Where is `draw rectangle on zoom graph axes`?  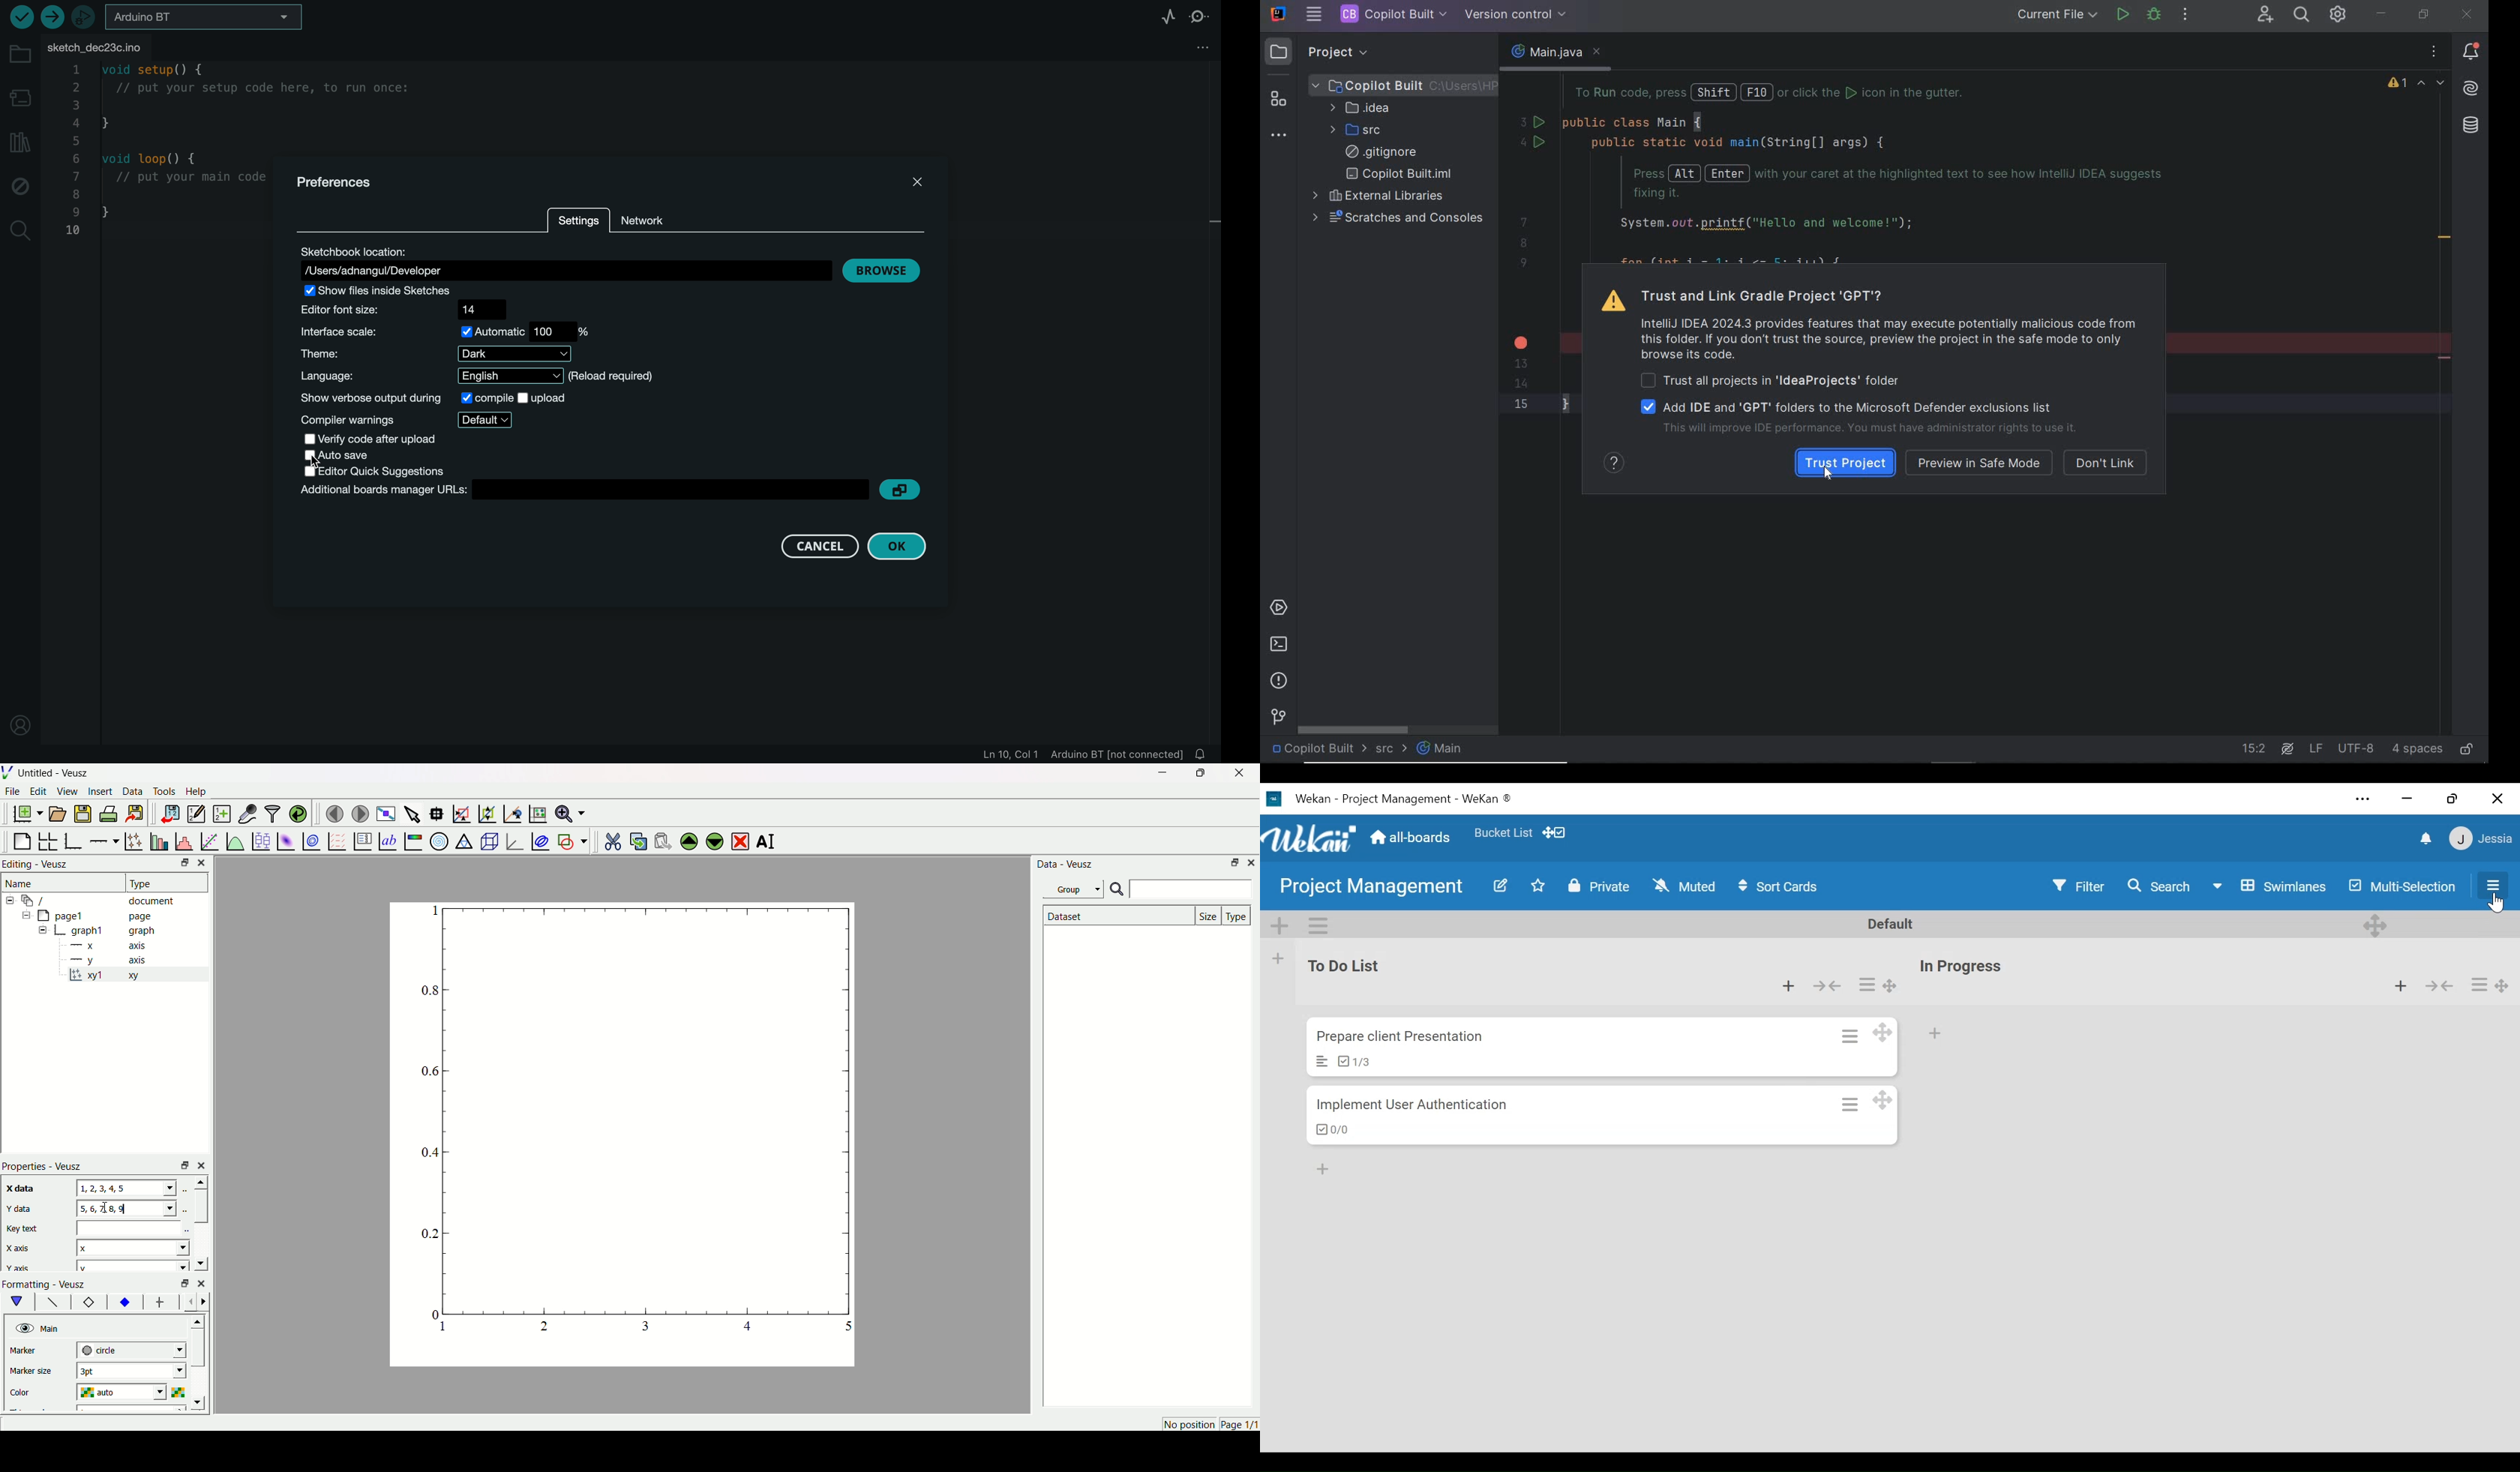 draw rectangle on zoom graph axes is located at coordinates (461, 812).